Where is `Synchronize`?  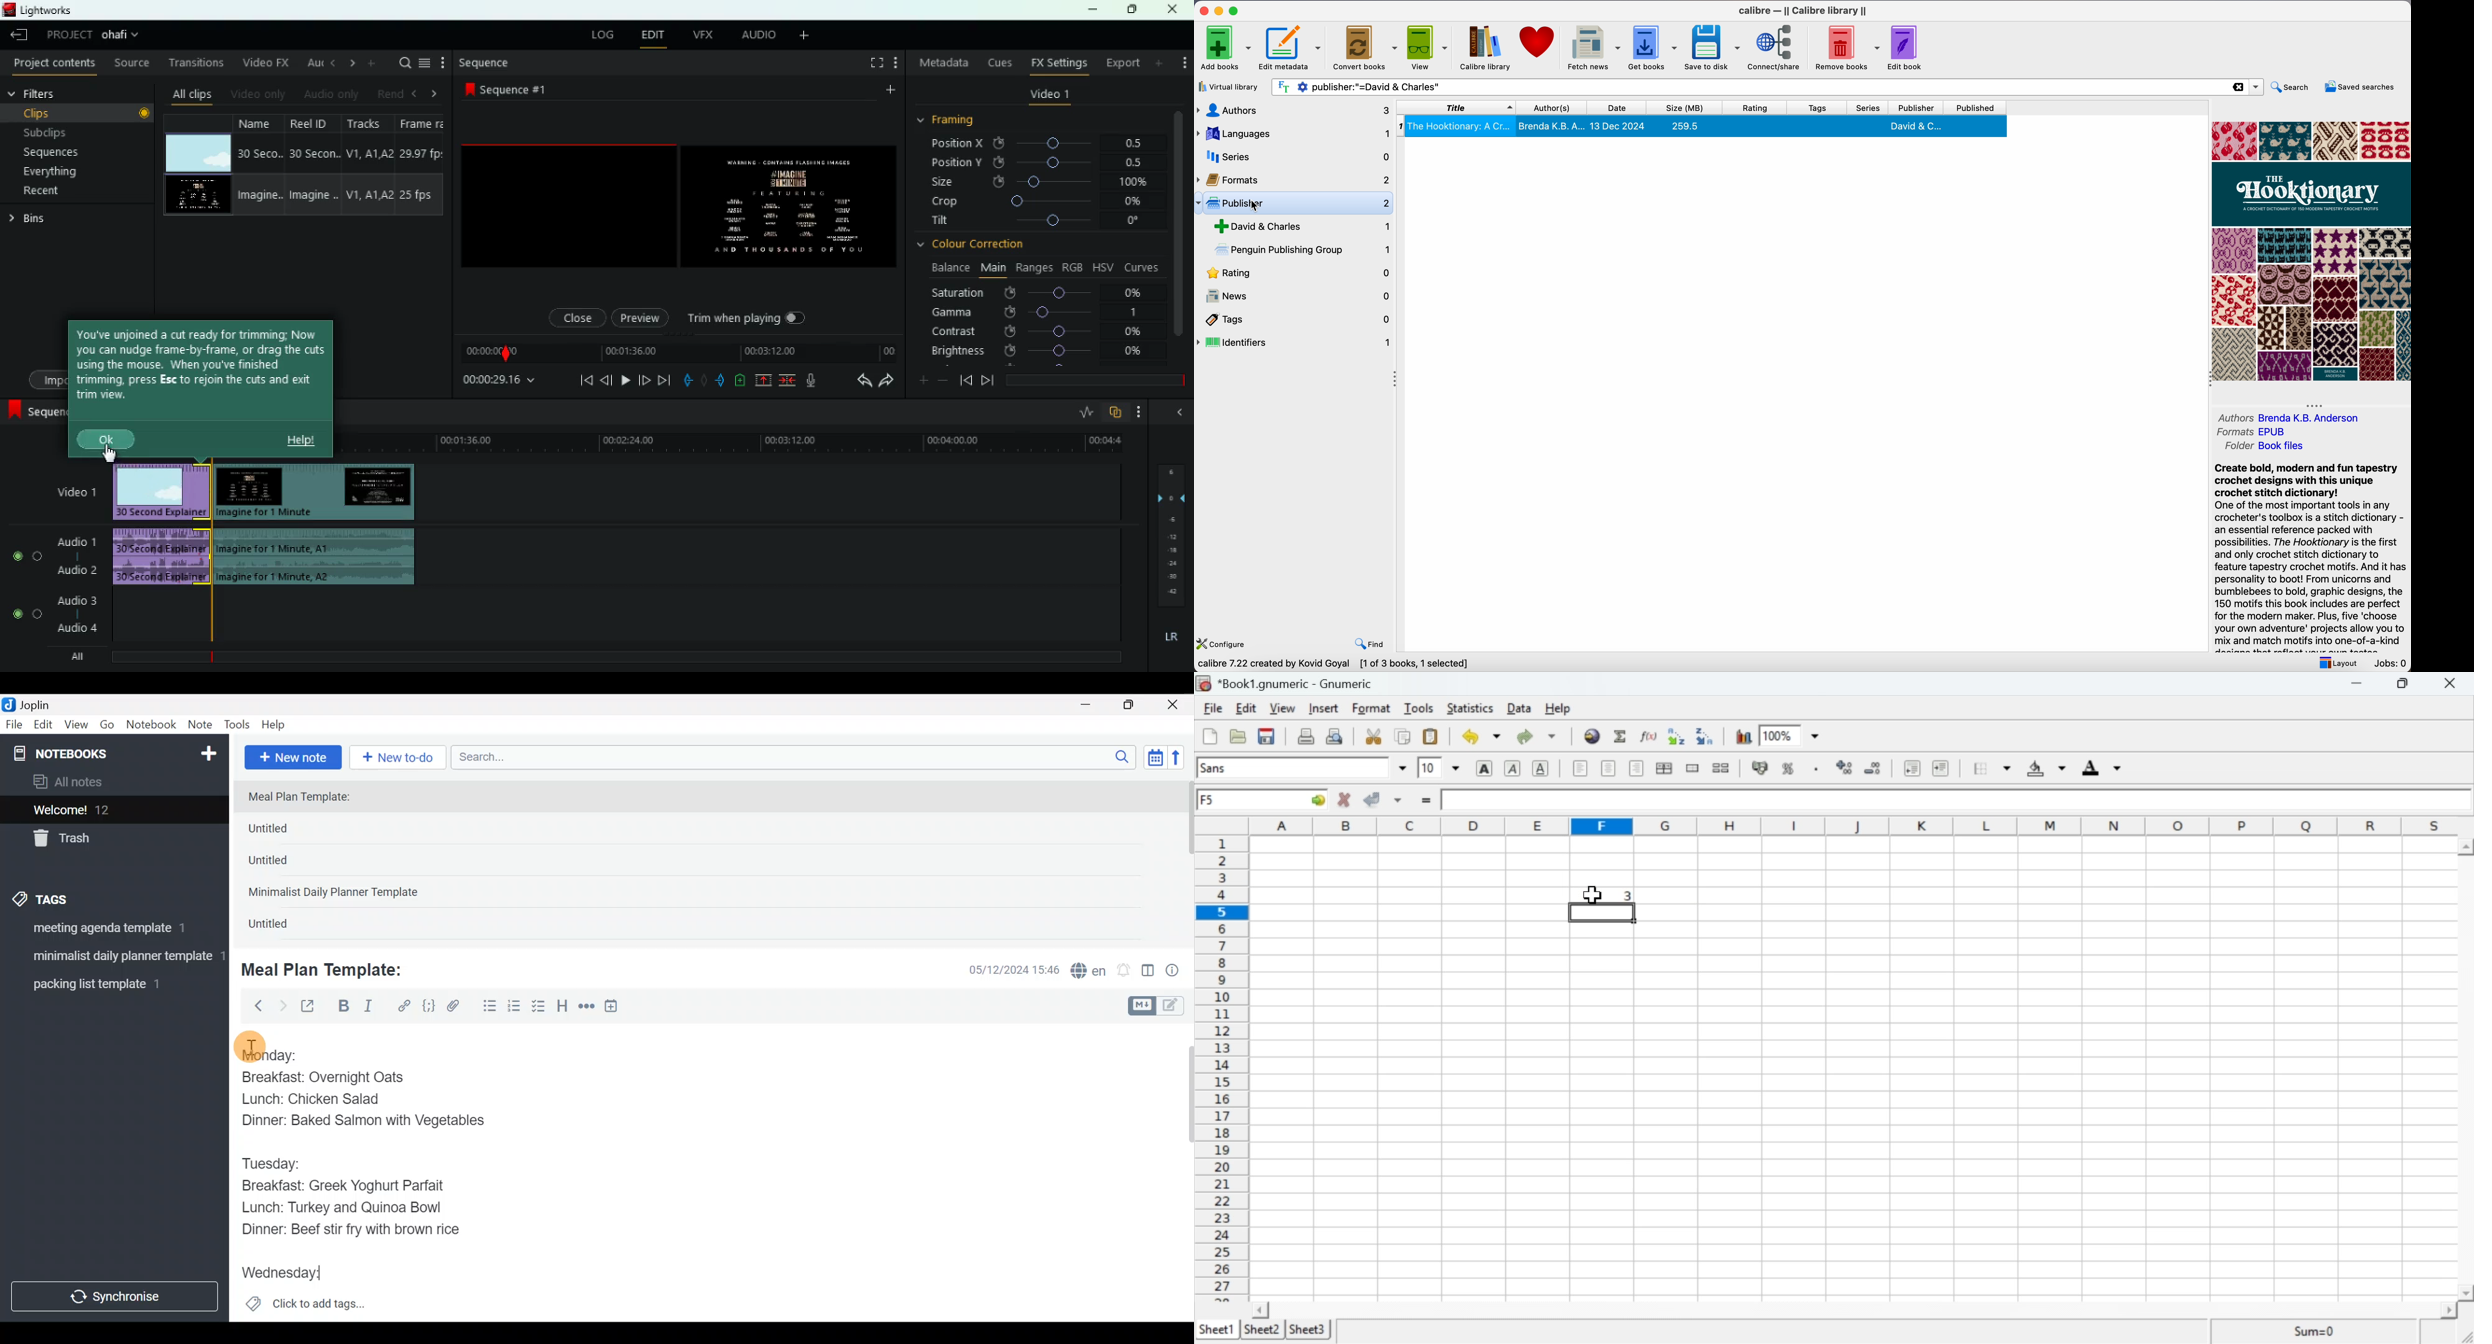 Synchronize is located at coordinates (116, 1296).